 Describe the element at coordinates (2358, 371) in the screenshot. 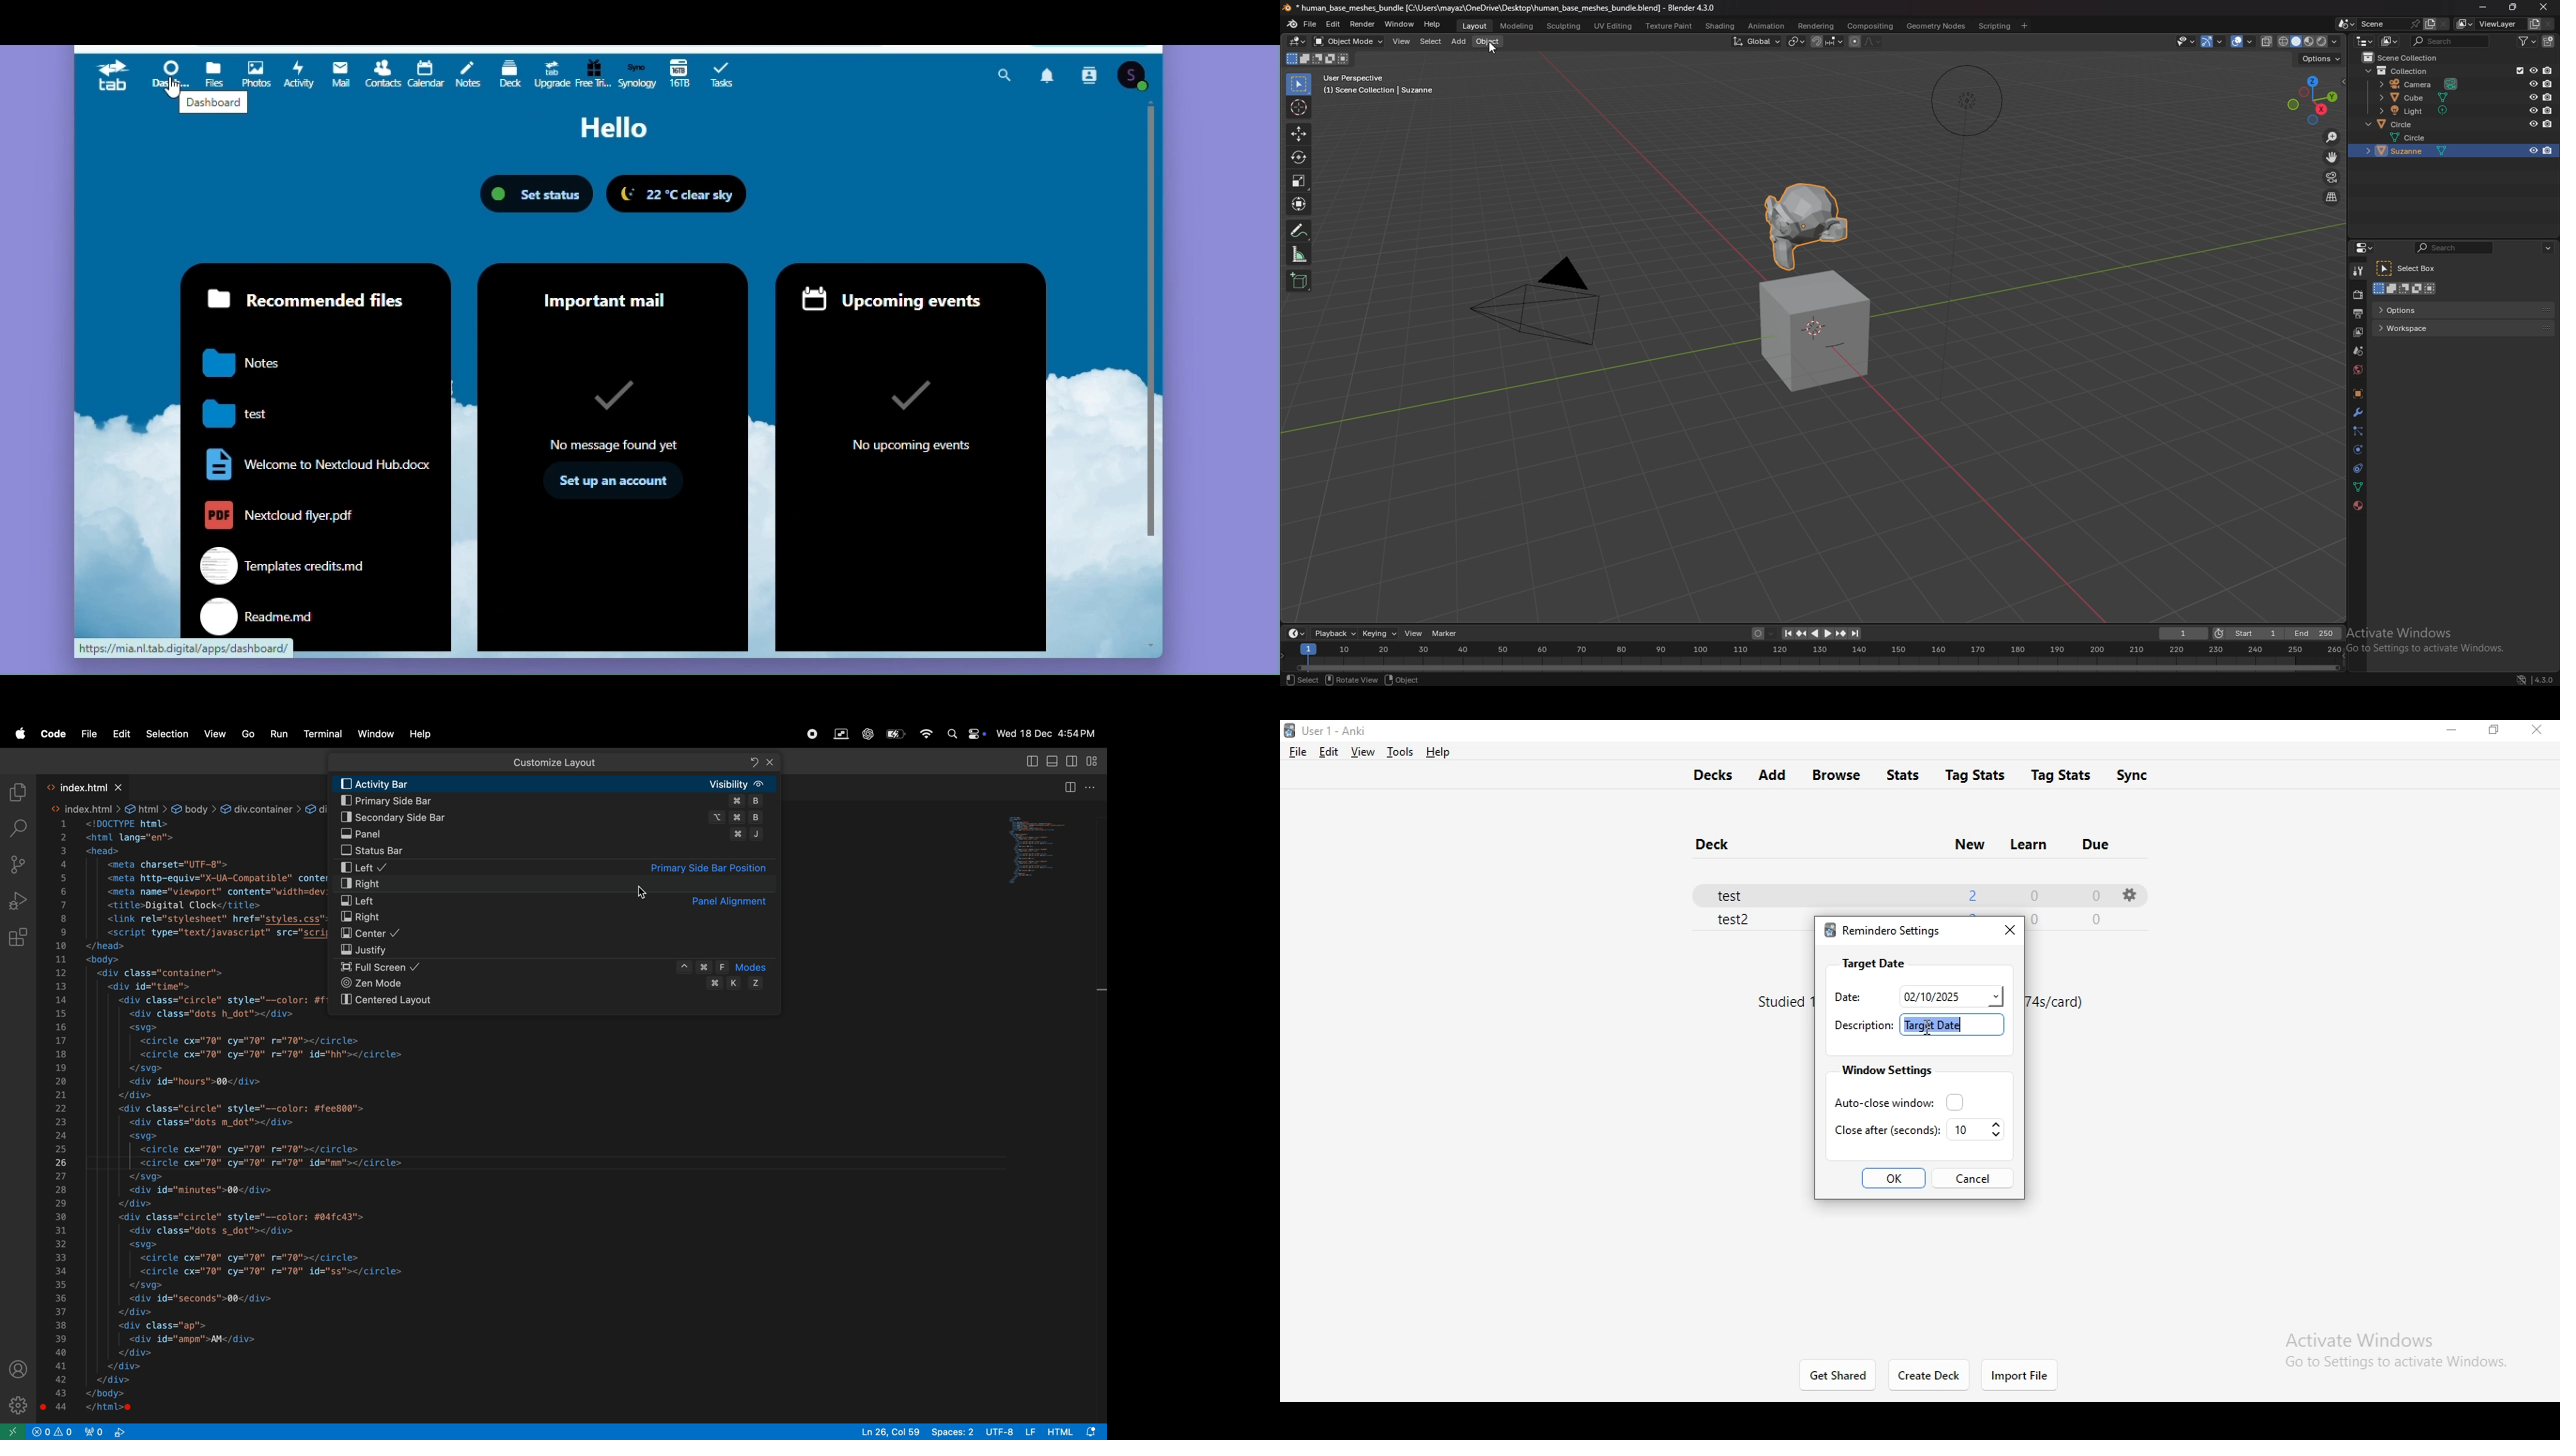

I see `world` at that location.